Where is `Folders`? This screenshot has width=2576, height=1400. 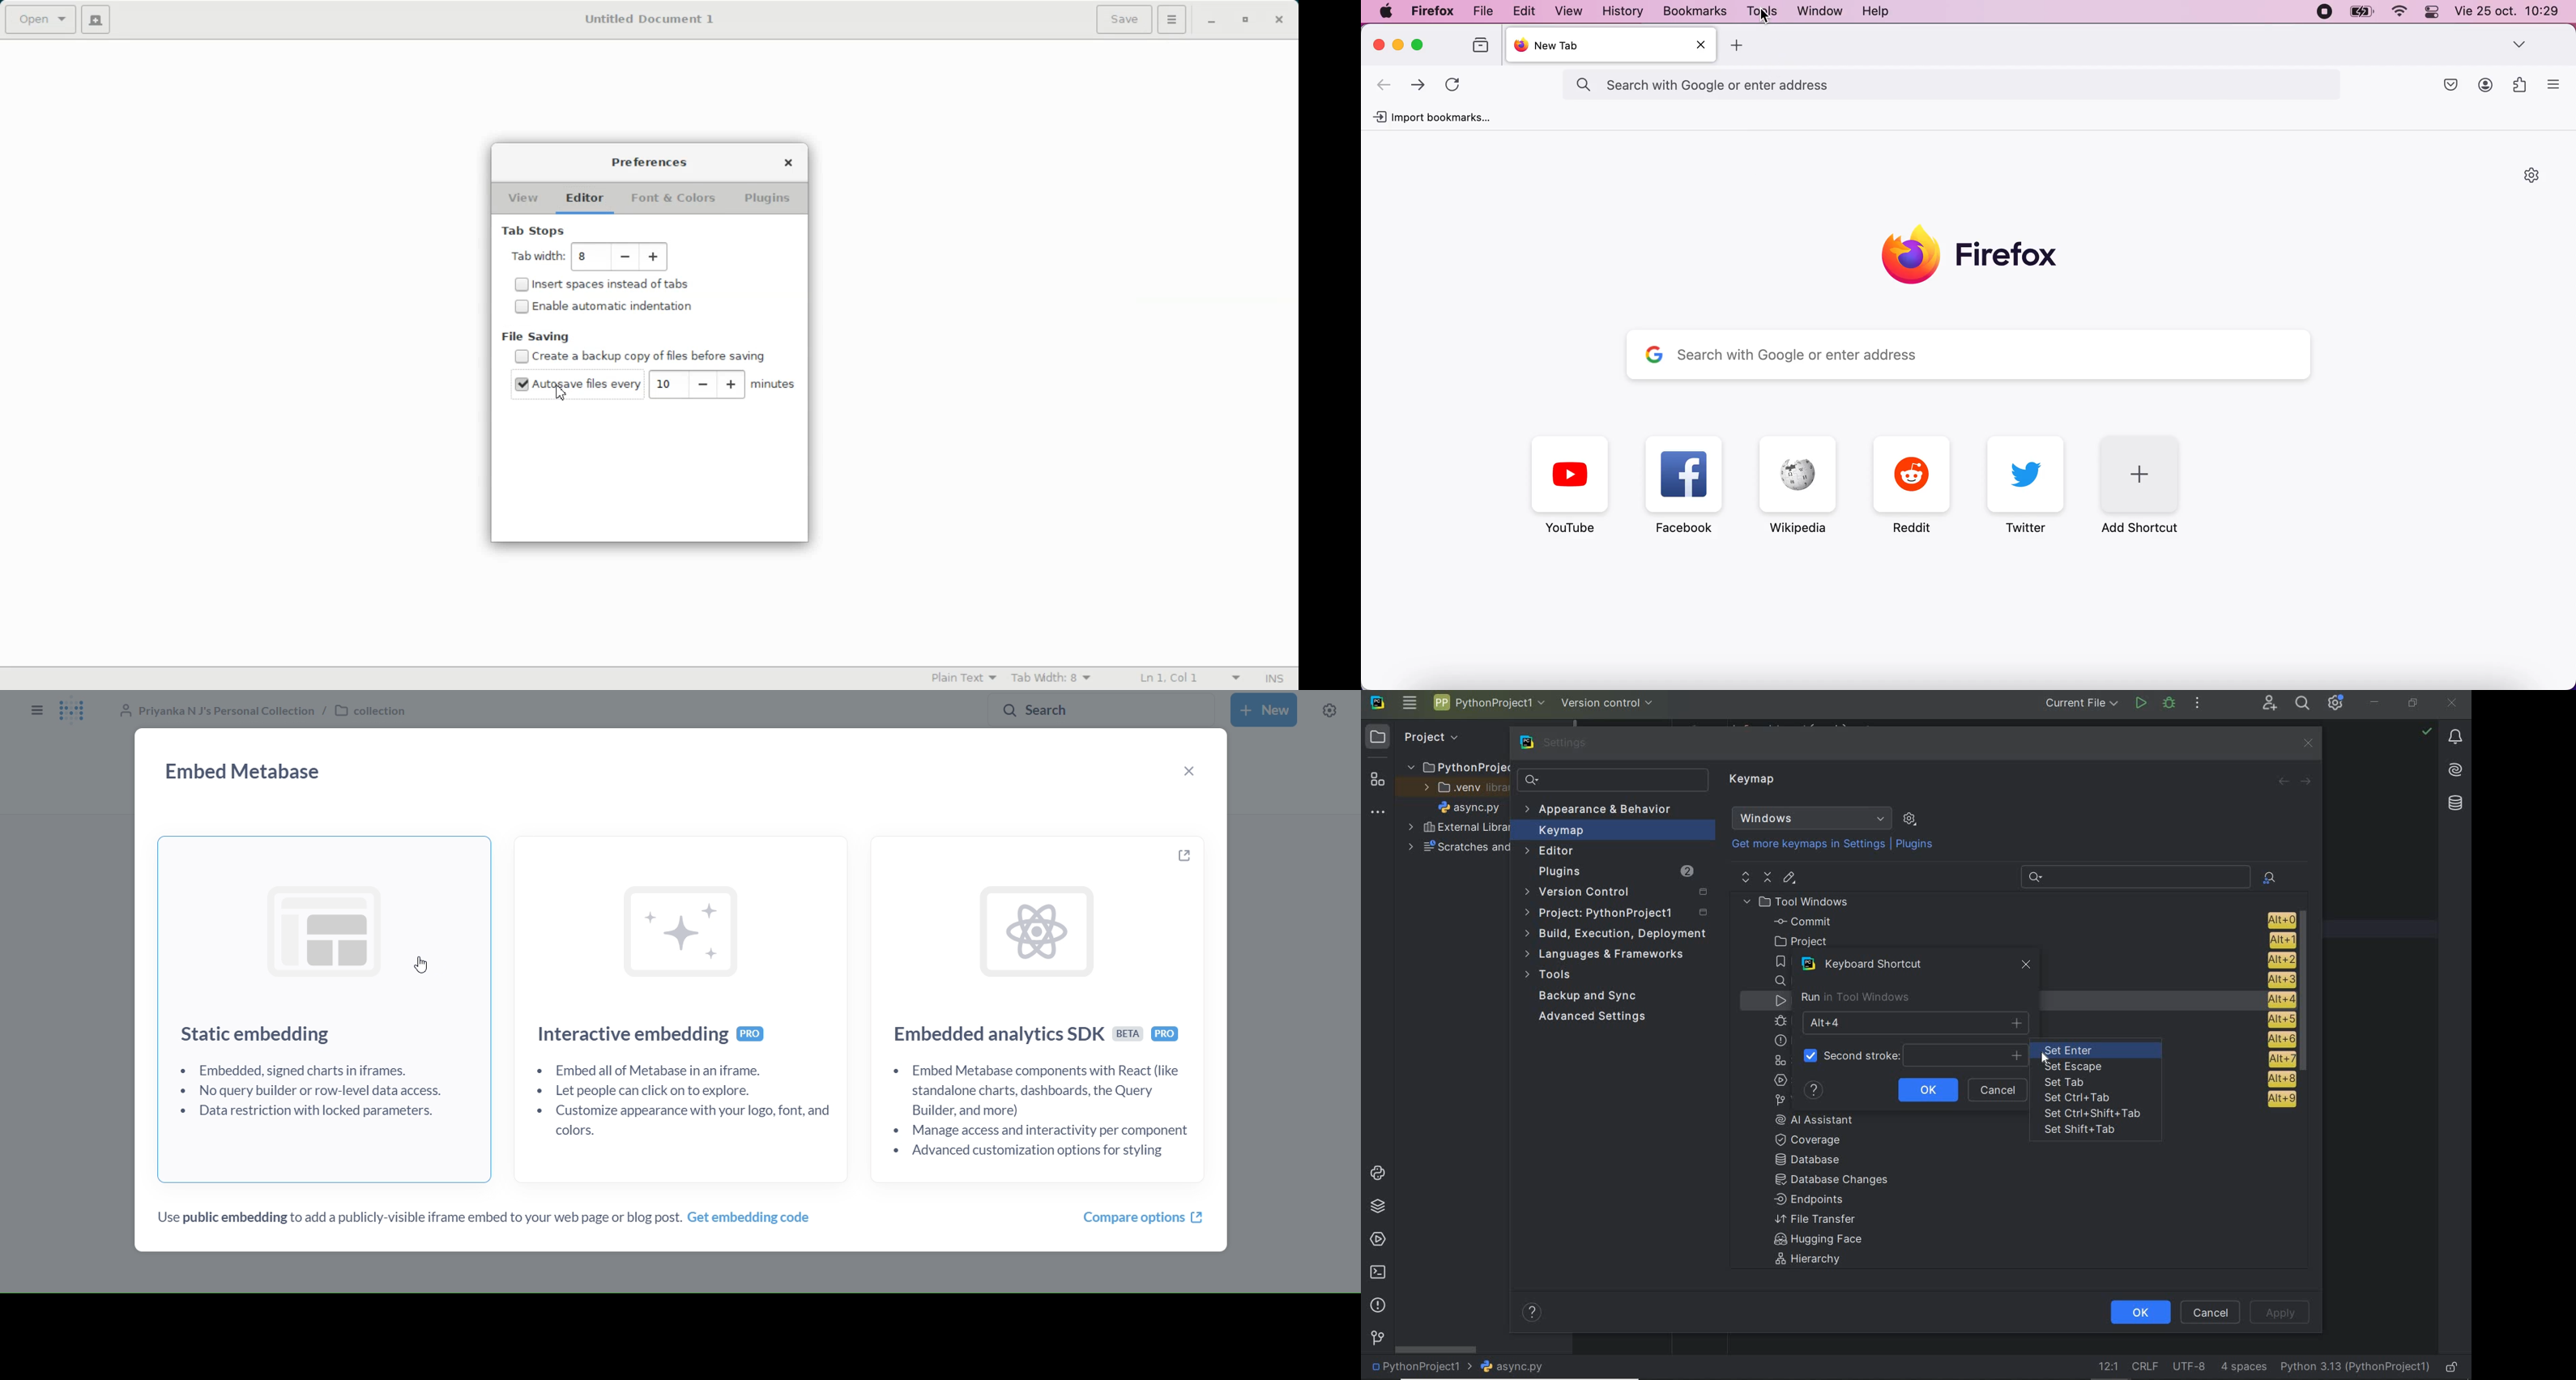 Folders is located at coordinates (1482, 45).